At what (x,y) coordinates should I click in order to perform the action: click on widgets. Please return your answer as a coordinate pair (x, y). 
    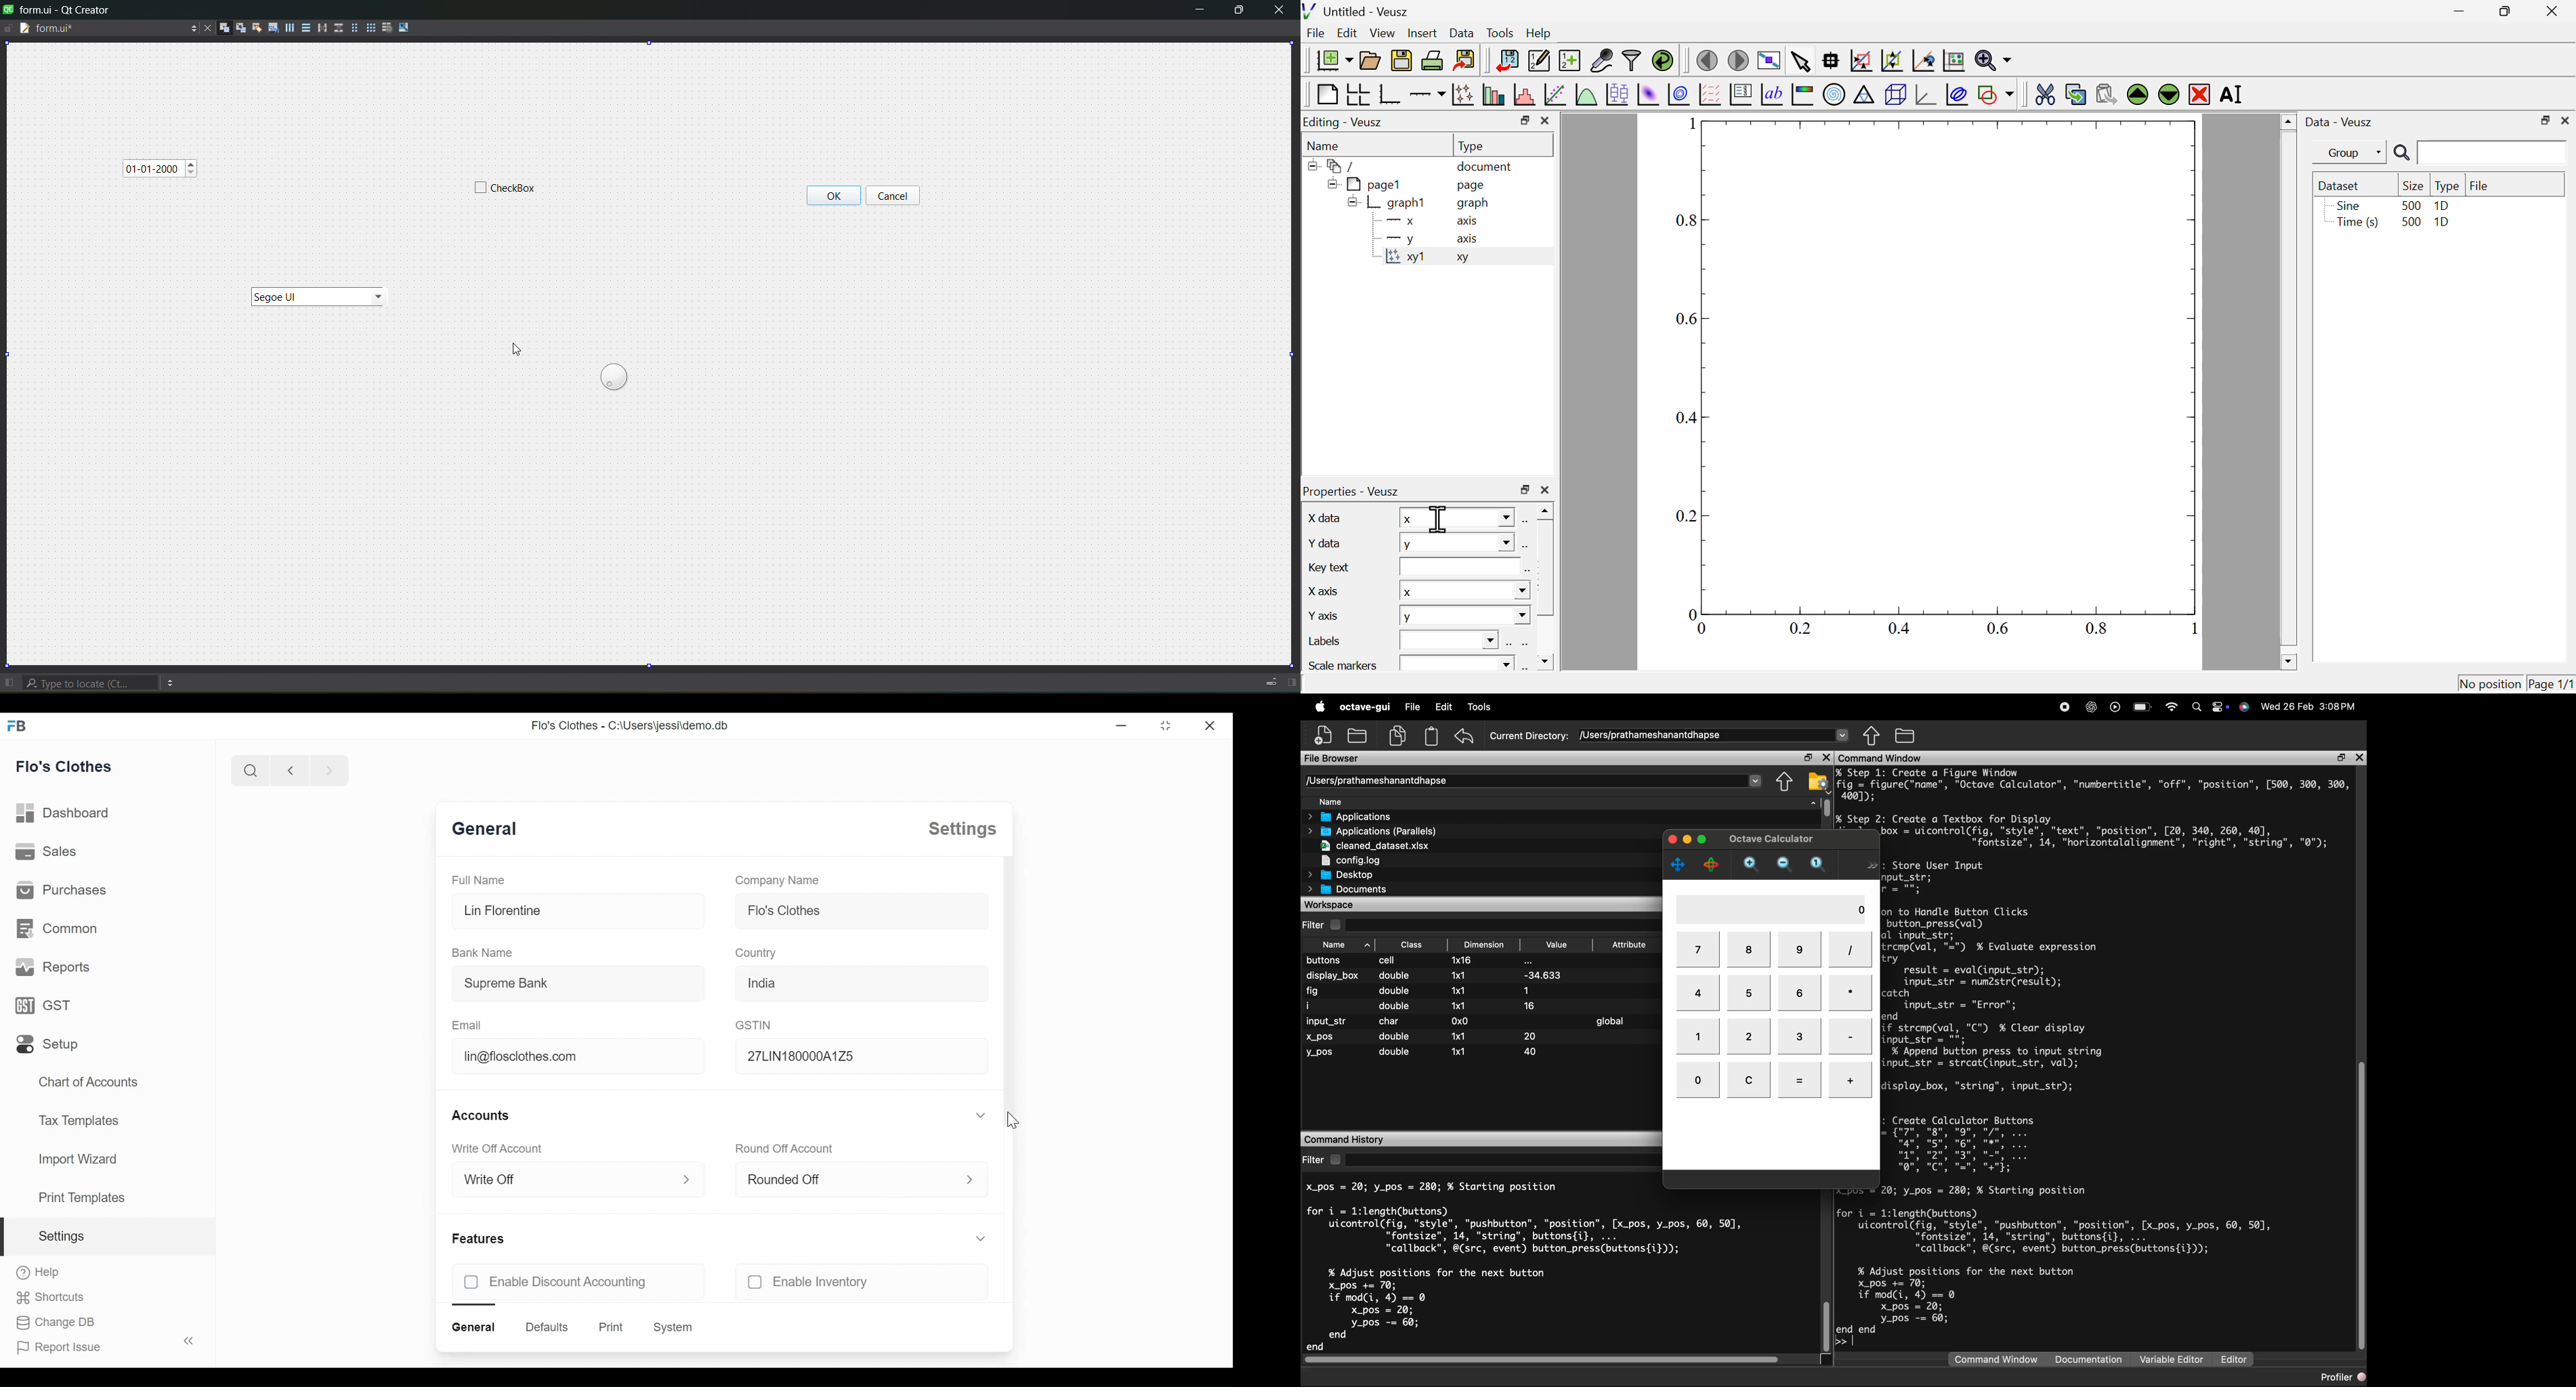
    Looking at the image, I should click on (221, 27).